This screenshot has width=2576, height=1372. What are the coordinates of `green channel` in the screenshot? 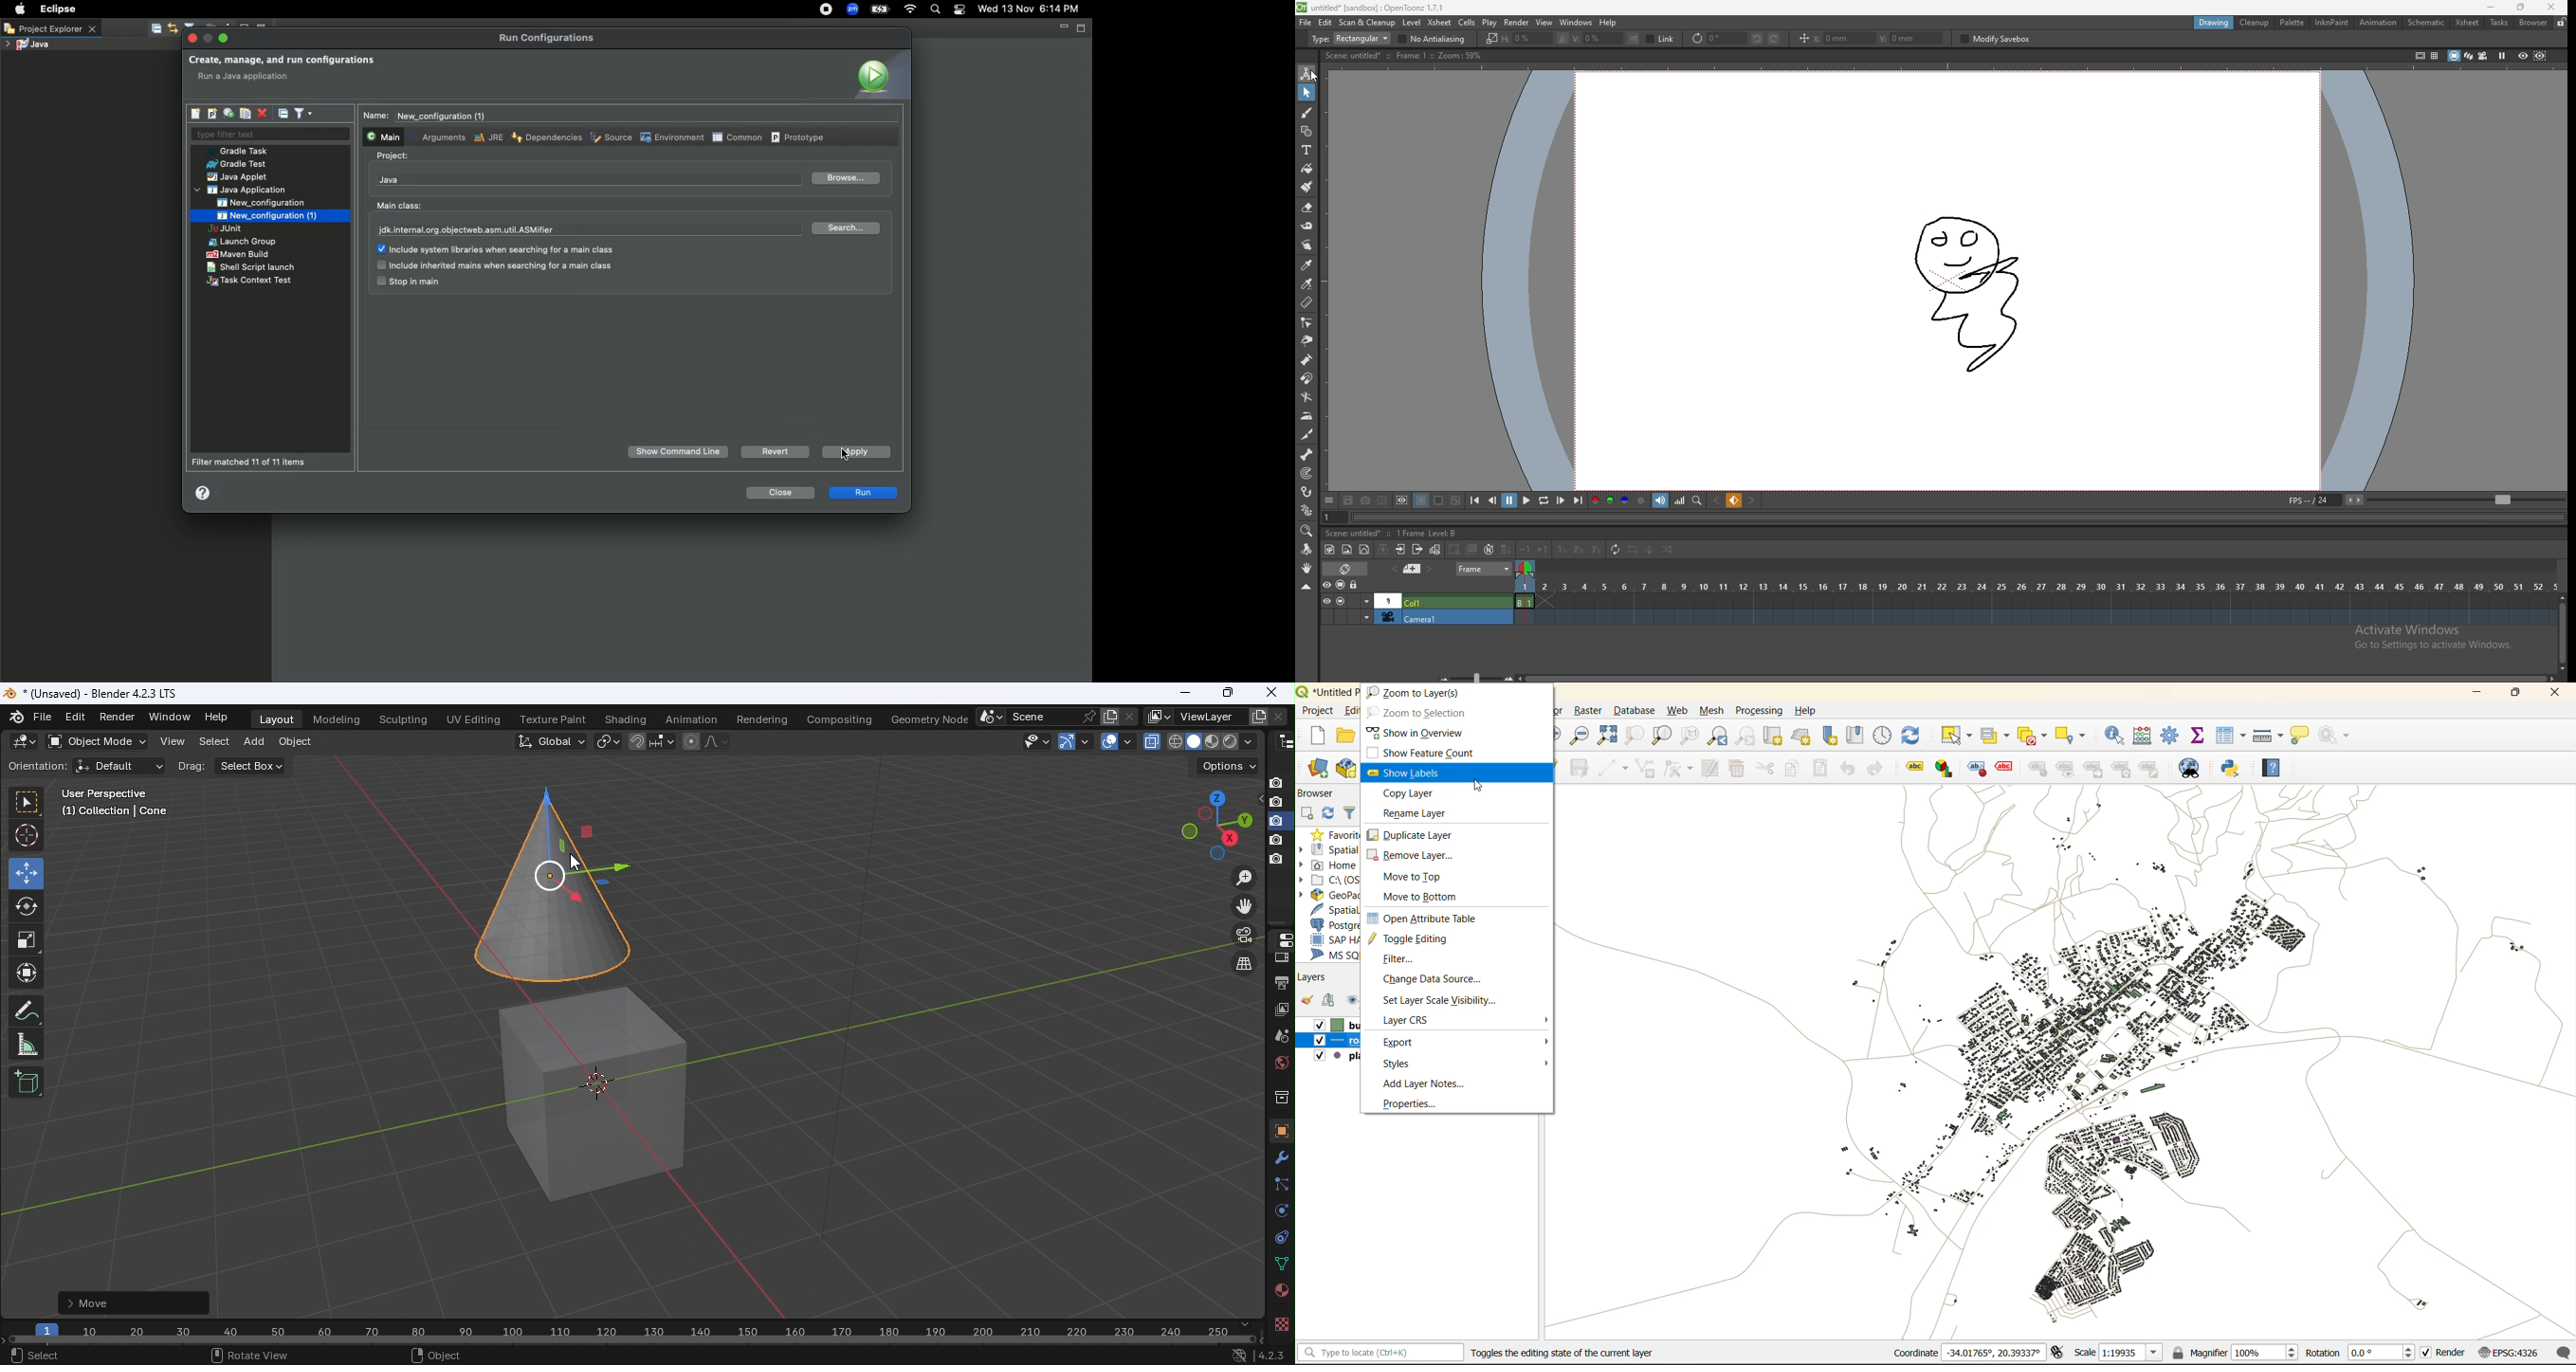 It's located at (1608, 502).